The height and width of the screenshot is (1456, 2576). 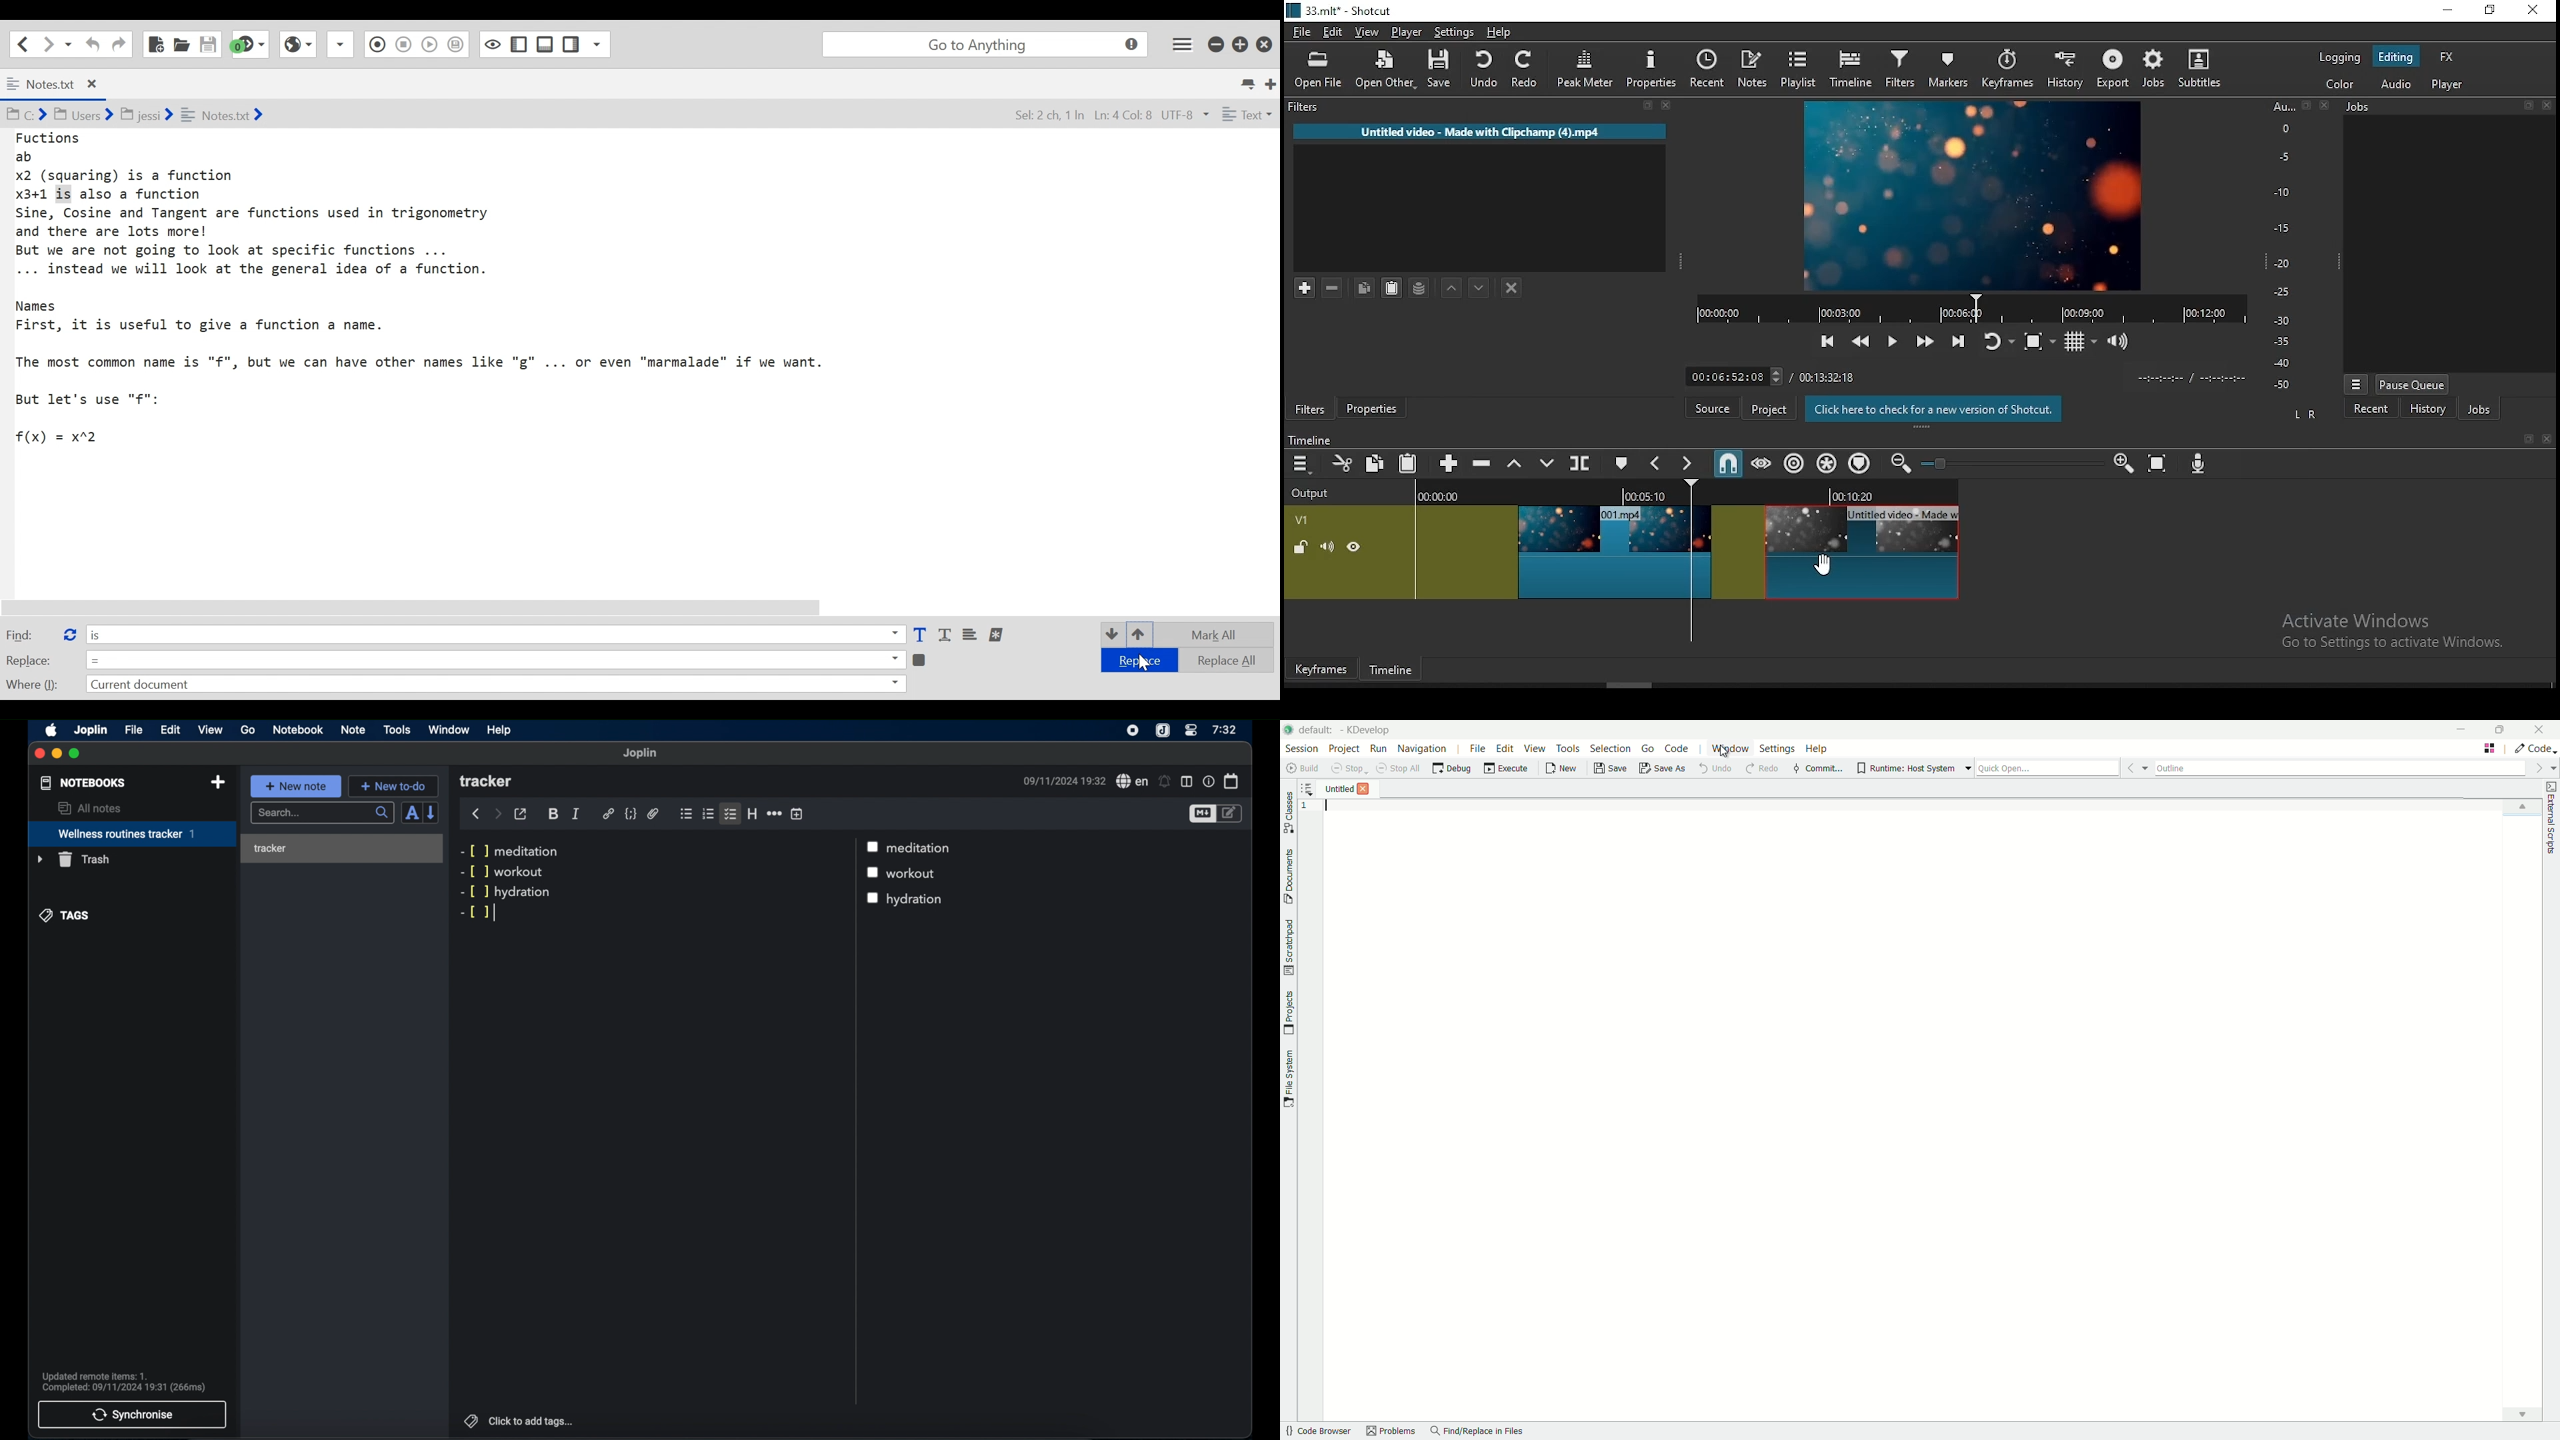 I want to click on file menu, so click(x=1479, y=748).